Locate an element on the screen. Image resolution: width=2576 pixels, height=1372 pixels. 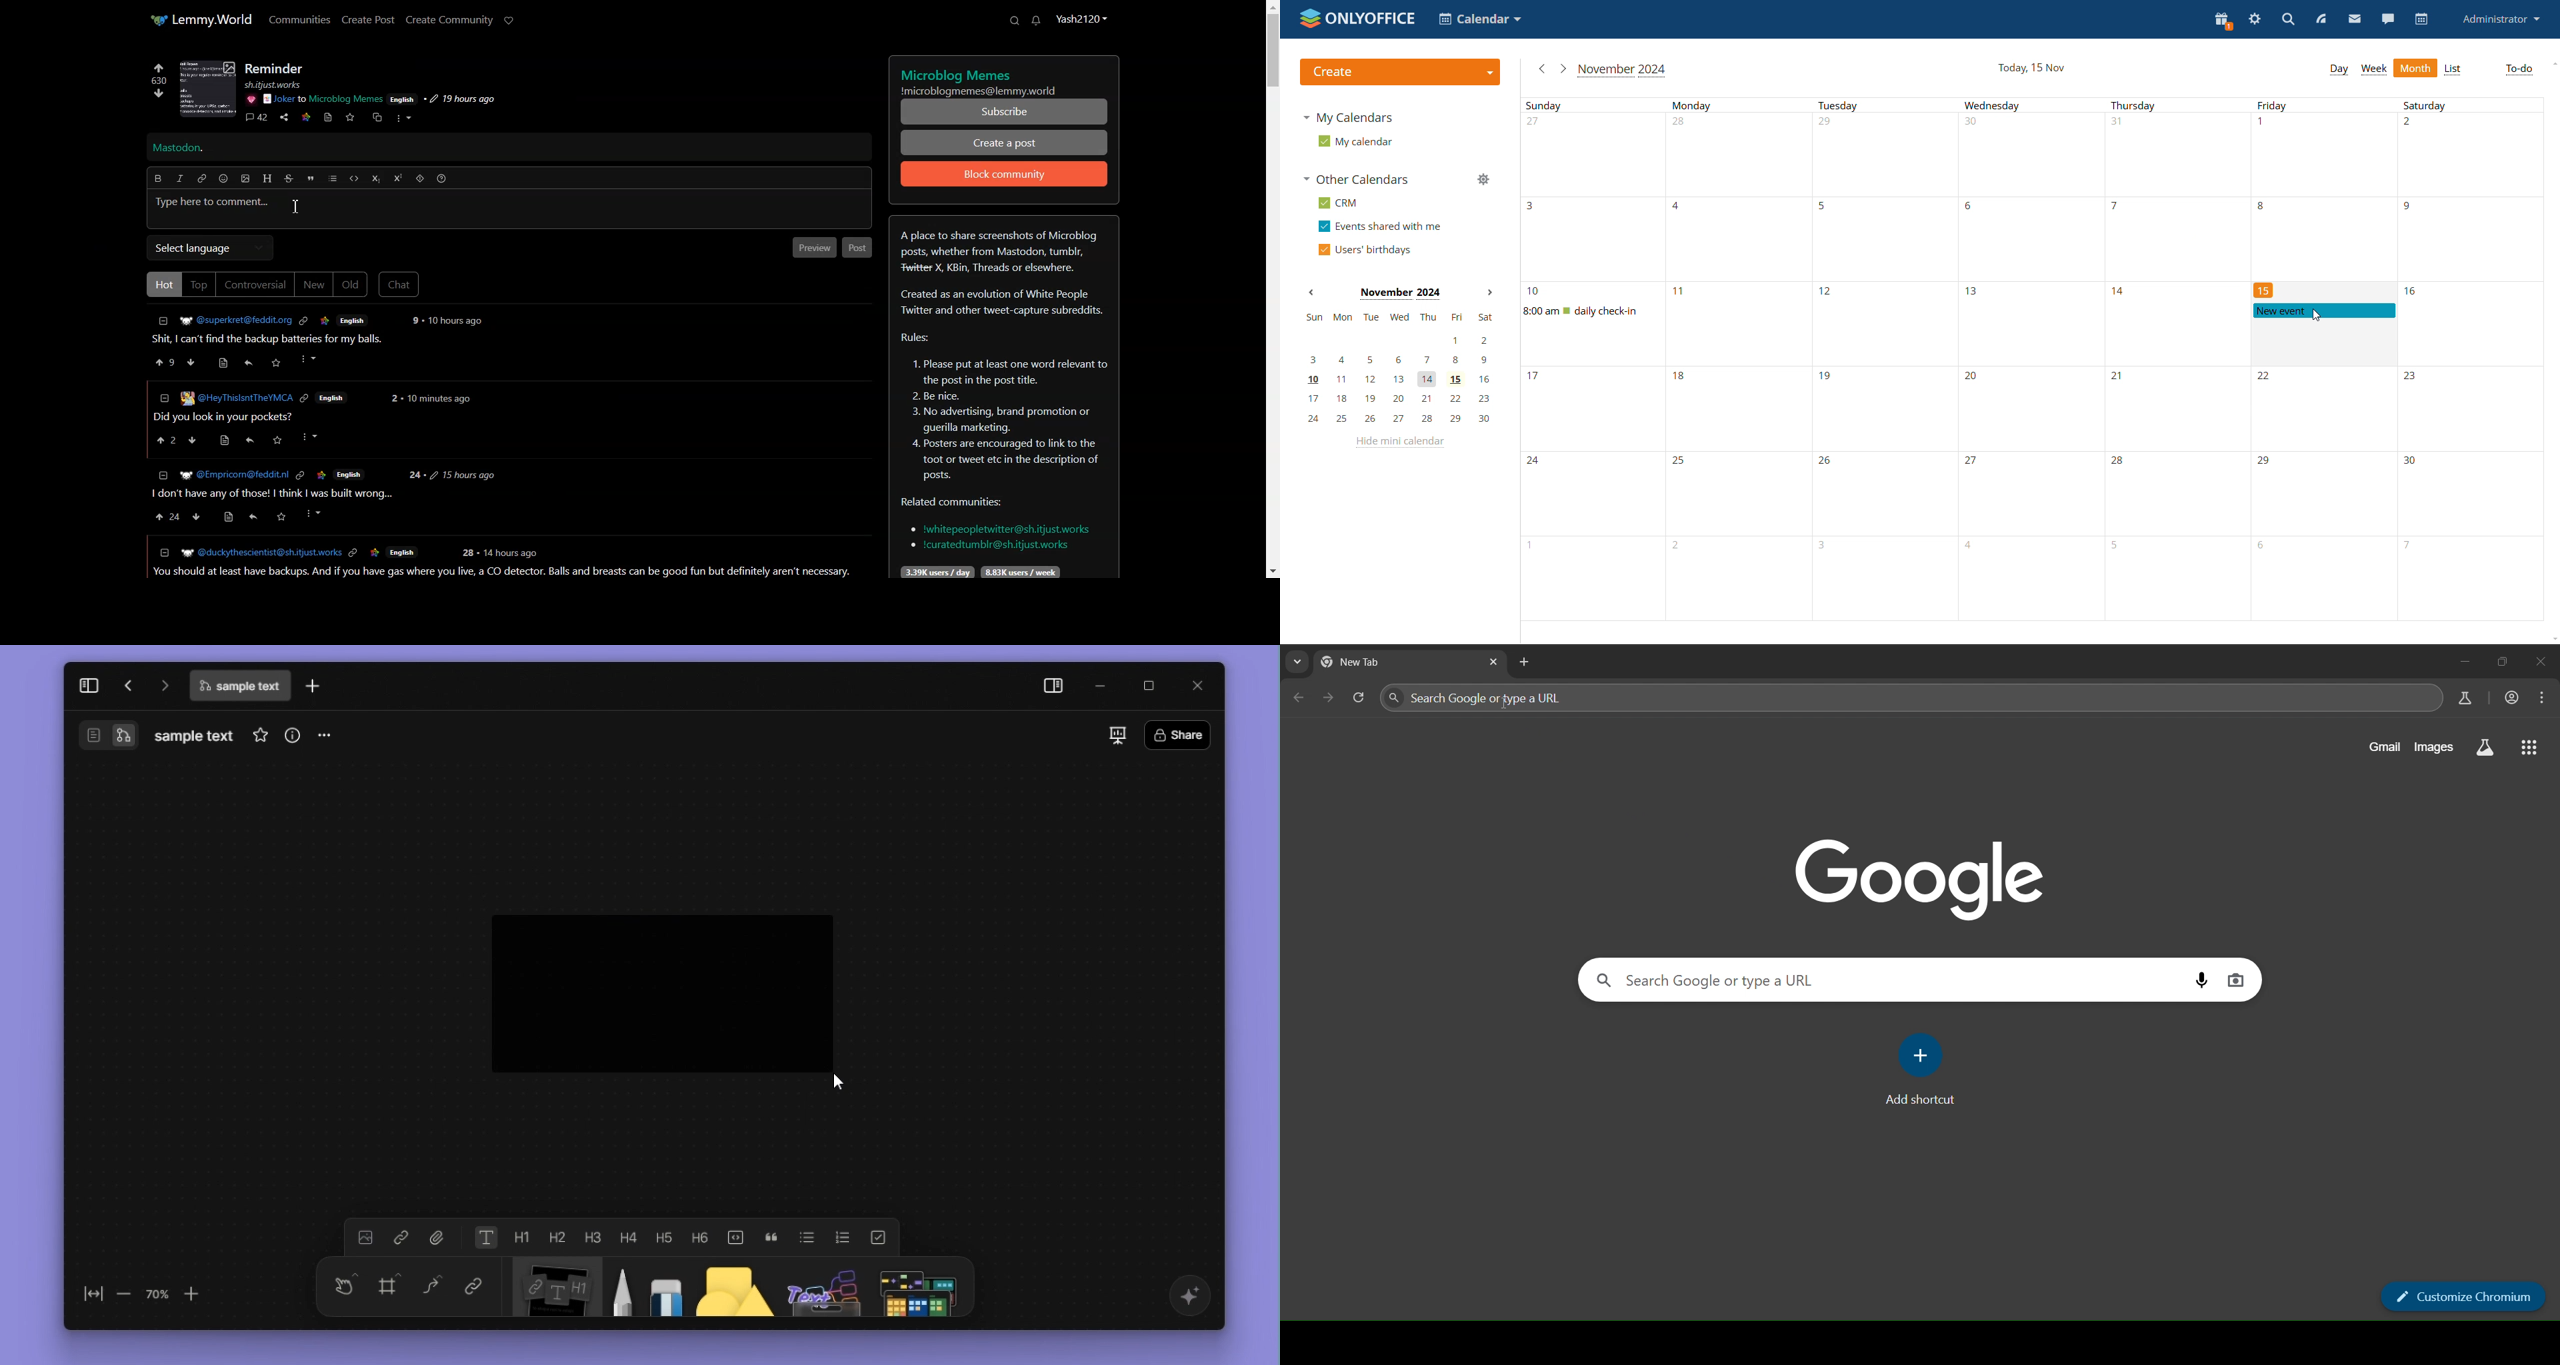
Minimize is located at coordinates (2467, 661).